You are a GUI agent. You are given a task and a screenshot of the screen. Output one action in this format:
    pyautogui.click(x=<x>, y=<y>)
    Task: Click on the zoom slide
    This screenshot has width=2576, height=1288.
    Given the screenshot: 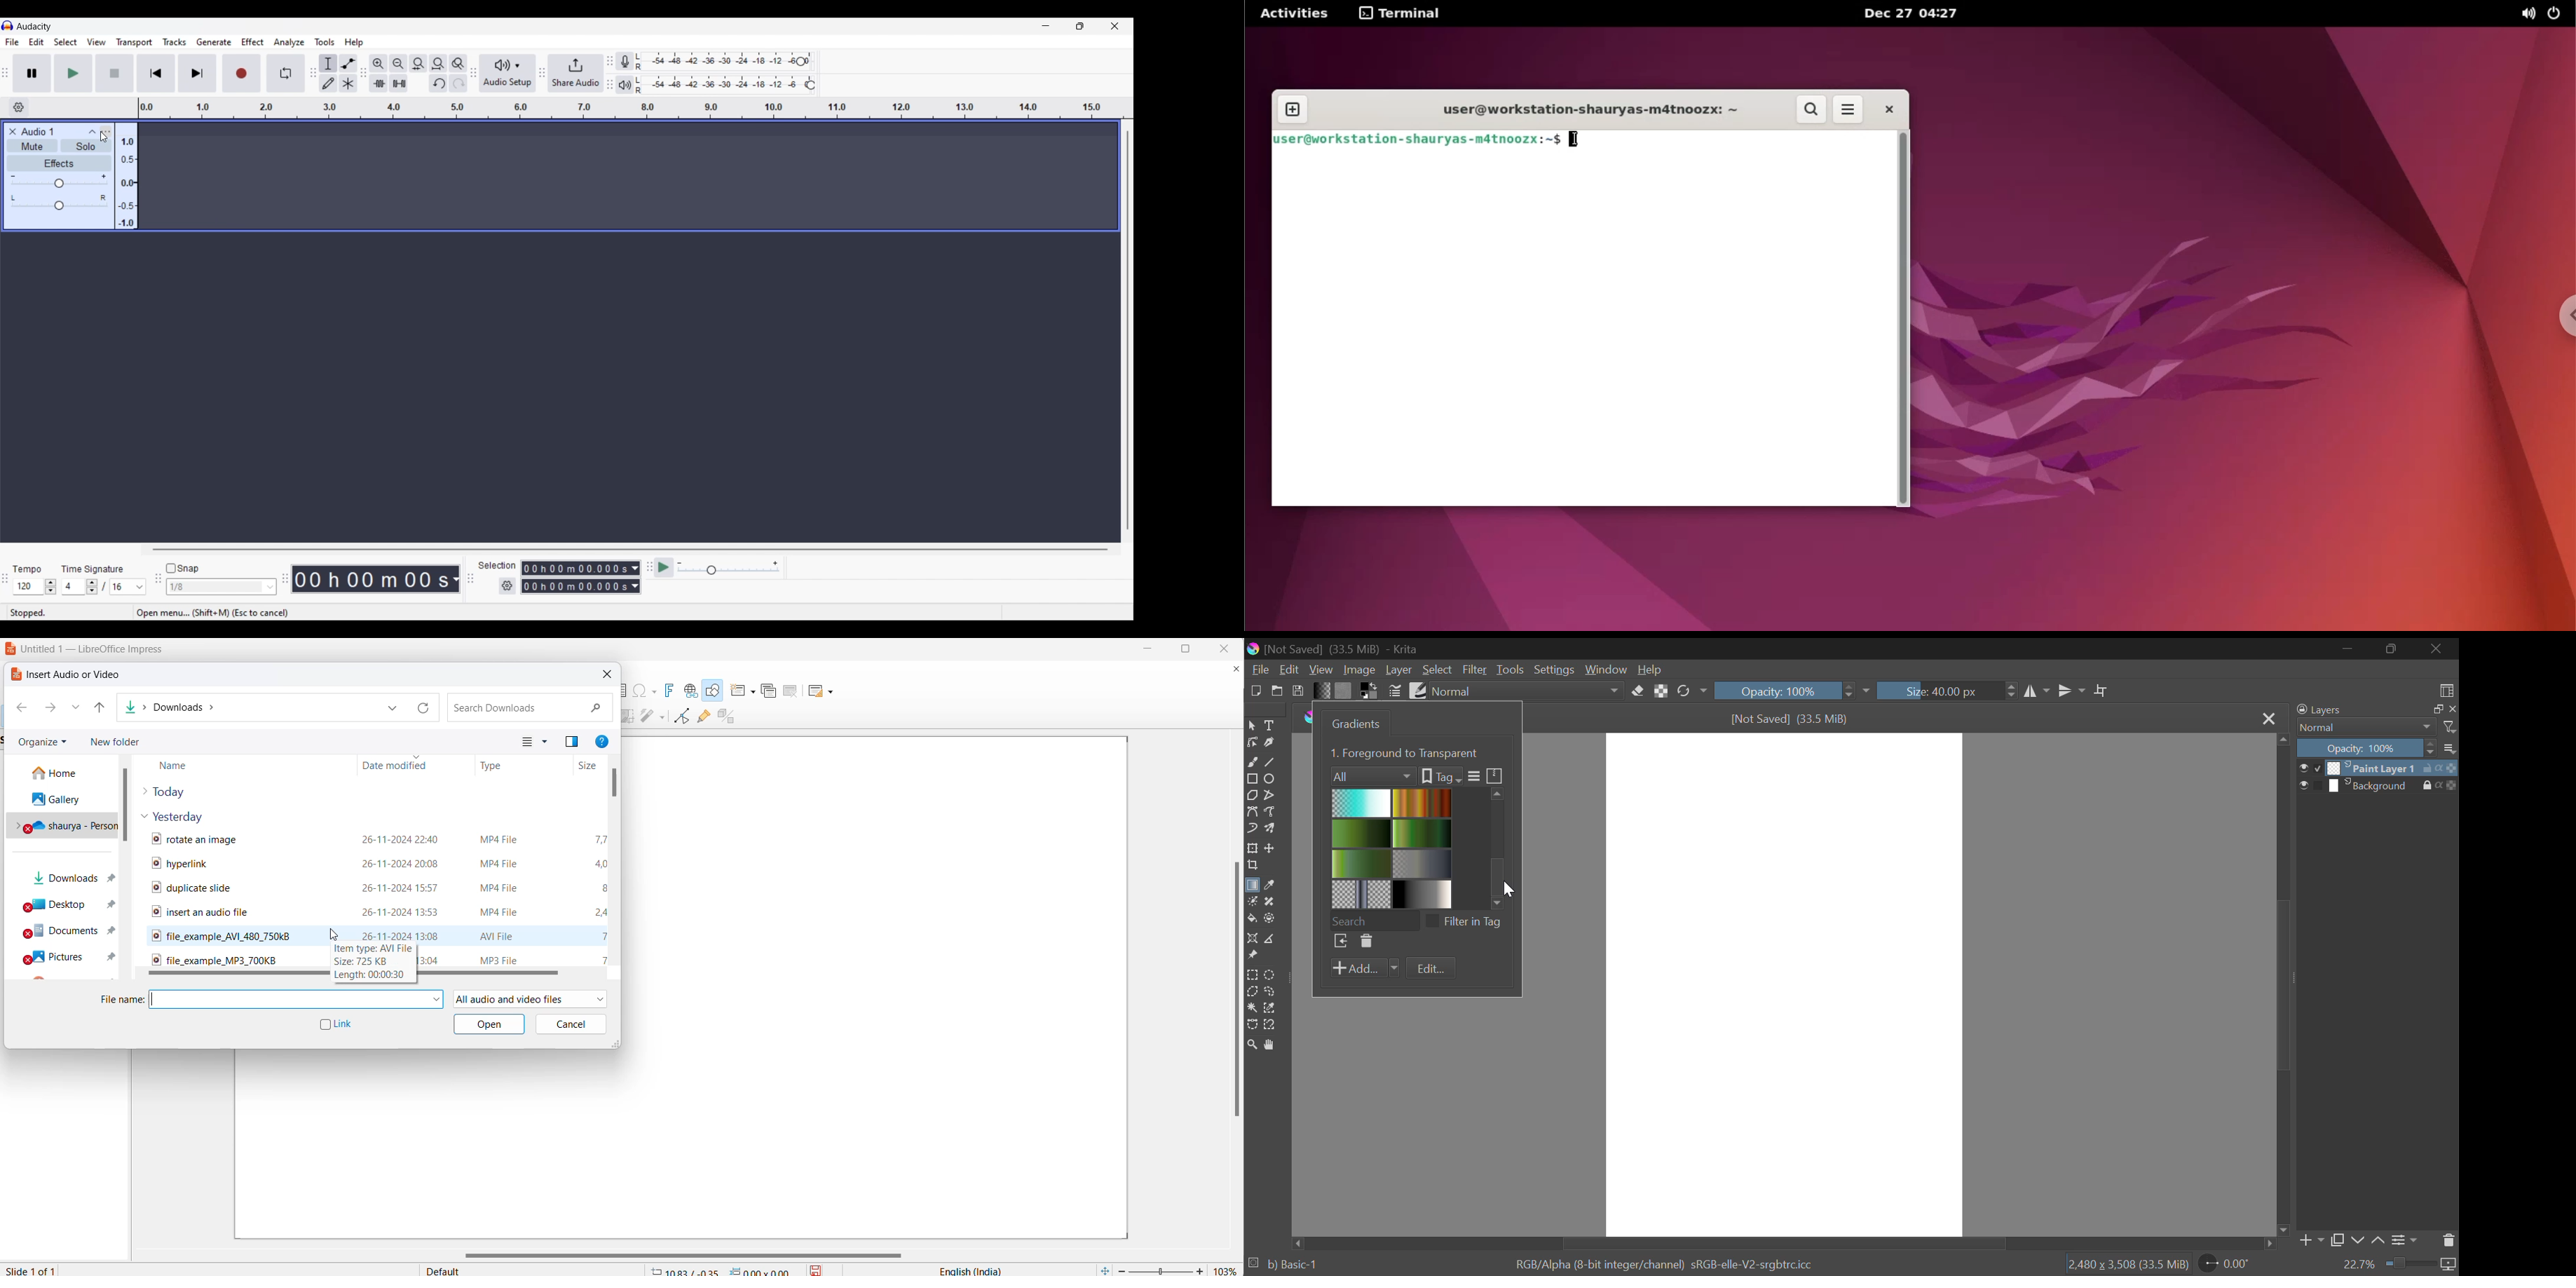 What is the action you would take?
    pyautogui.click(x=1162, y=1270)
    